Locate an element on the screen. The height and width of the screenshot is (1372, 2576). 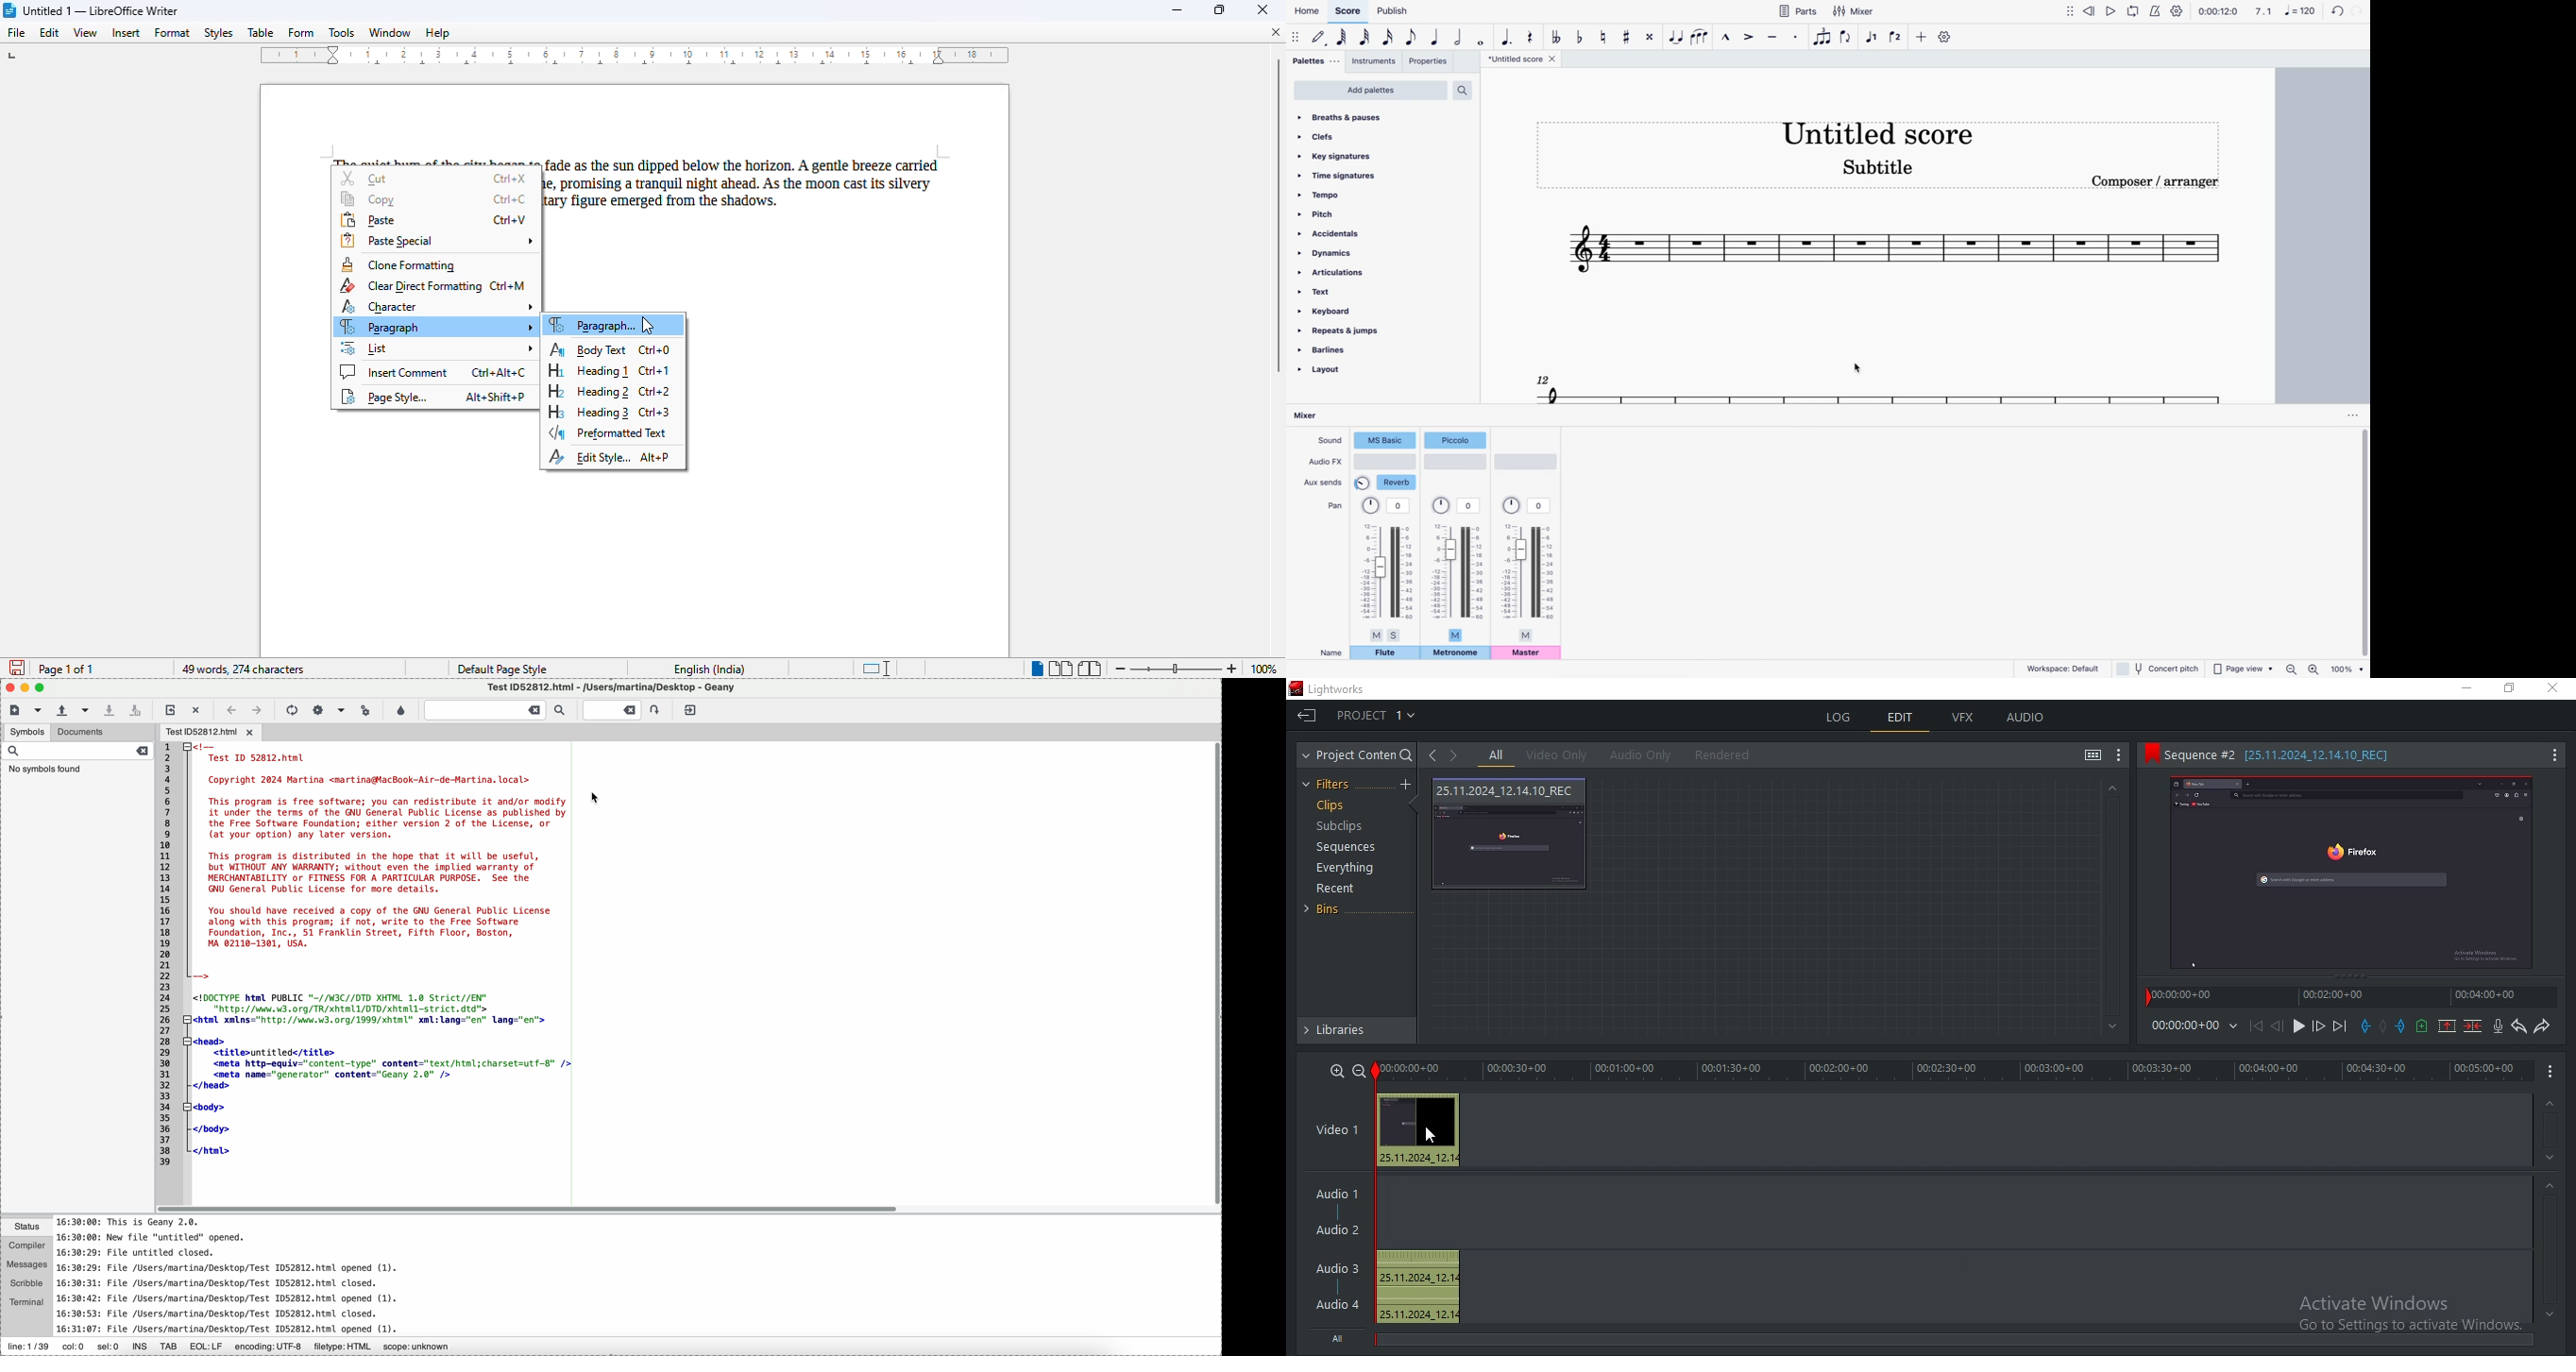
paste is located at coordinates (434, 219).